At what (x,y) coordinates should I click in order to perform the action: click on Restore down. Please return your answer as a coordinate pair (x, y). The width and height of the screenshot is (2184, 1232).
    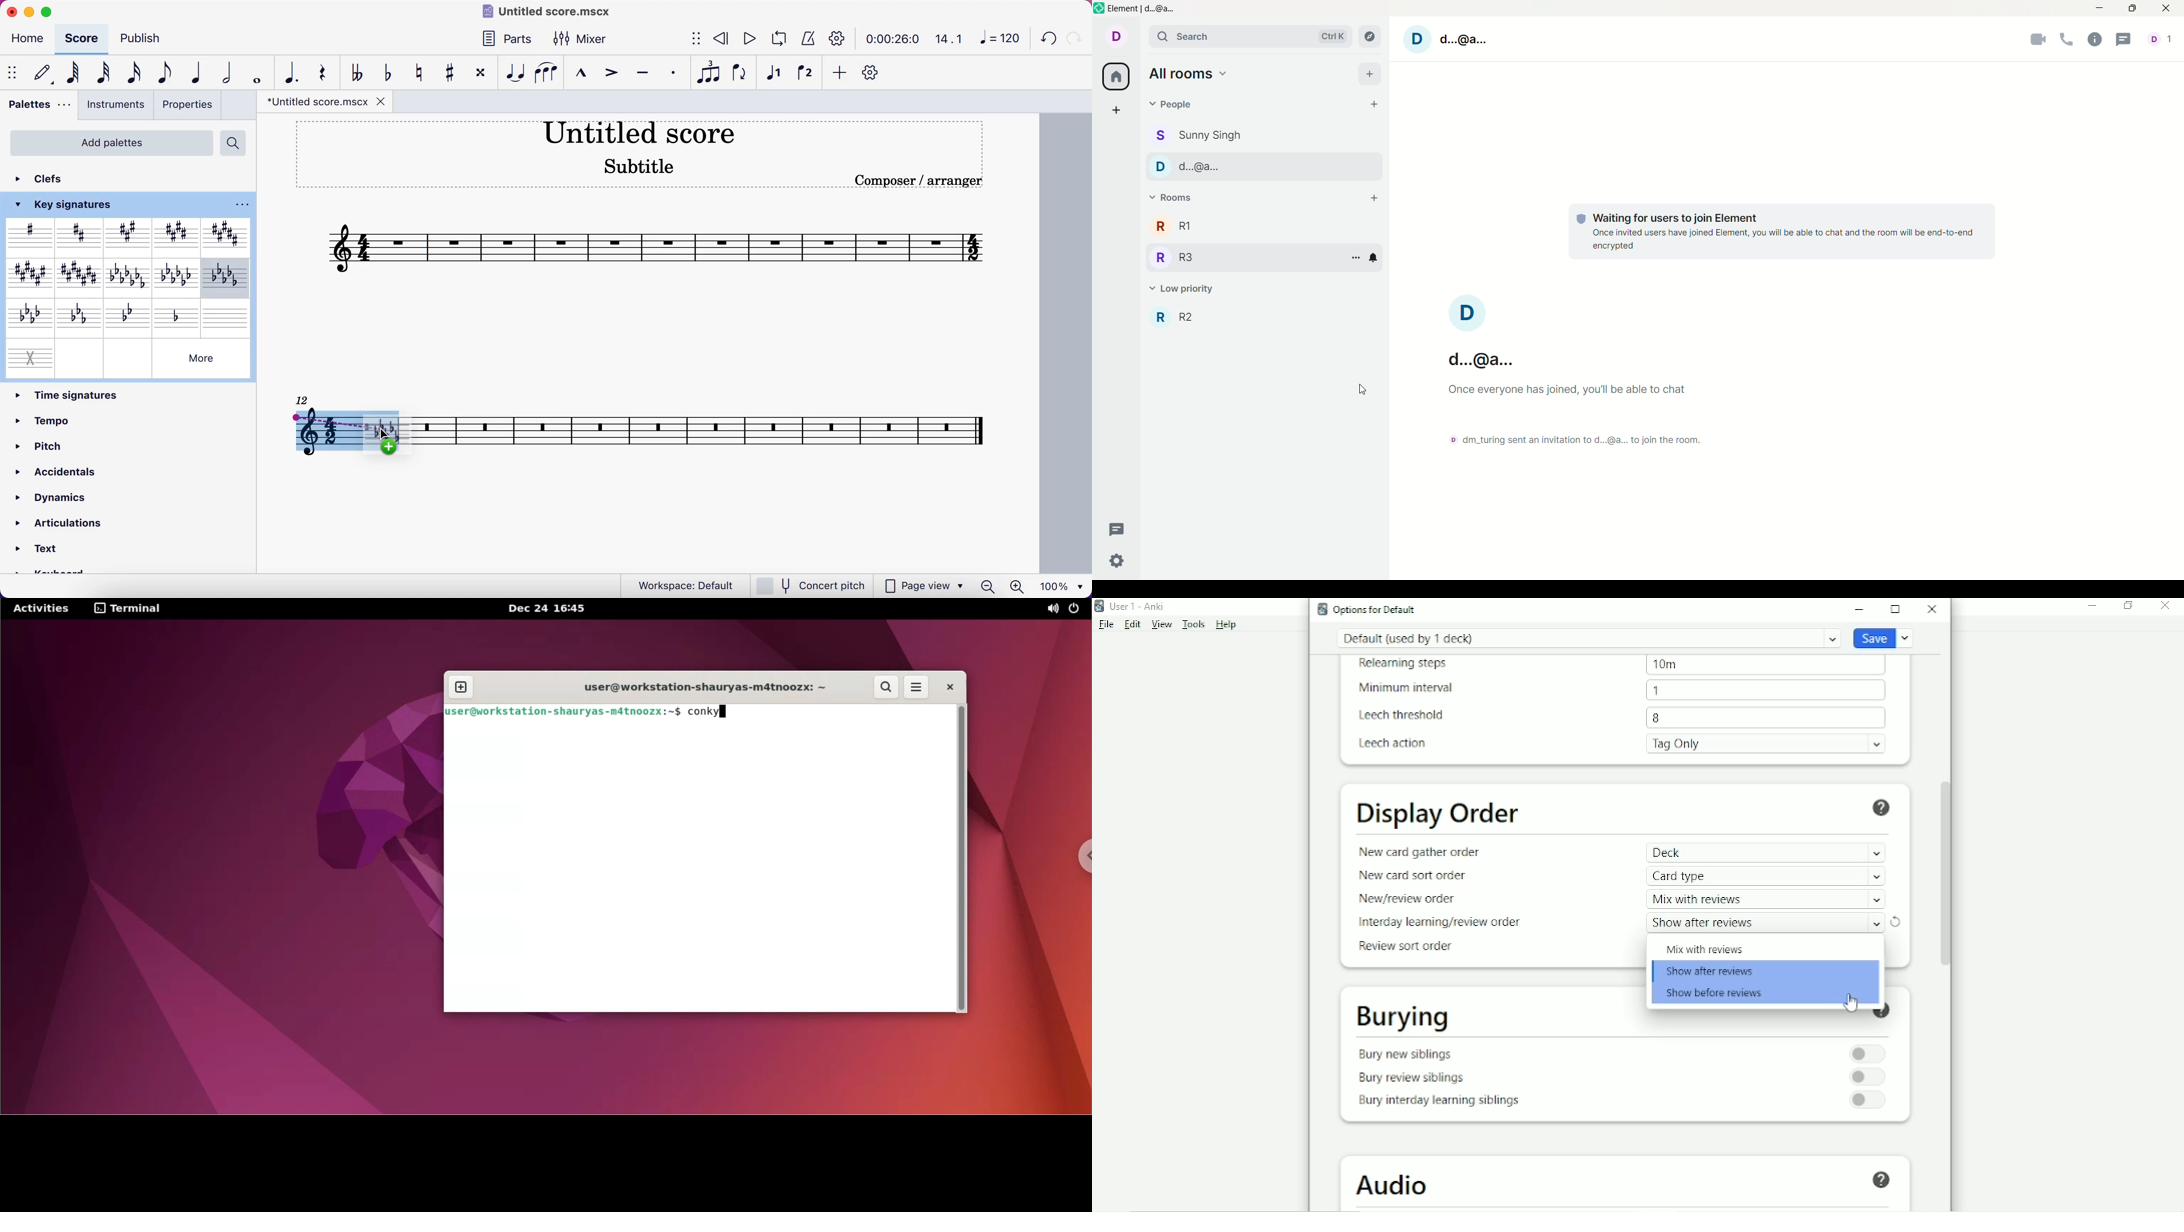
    Looking at the image, I should click on (2128, 607).